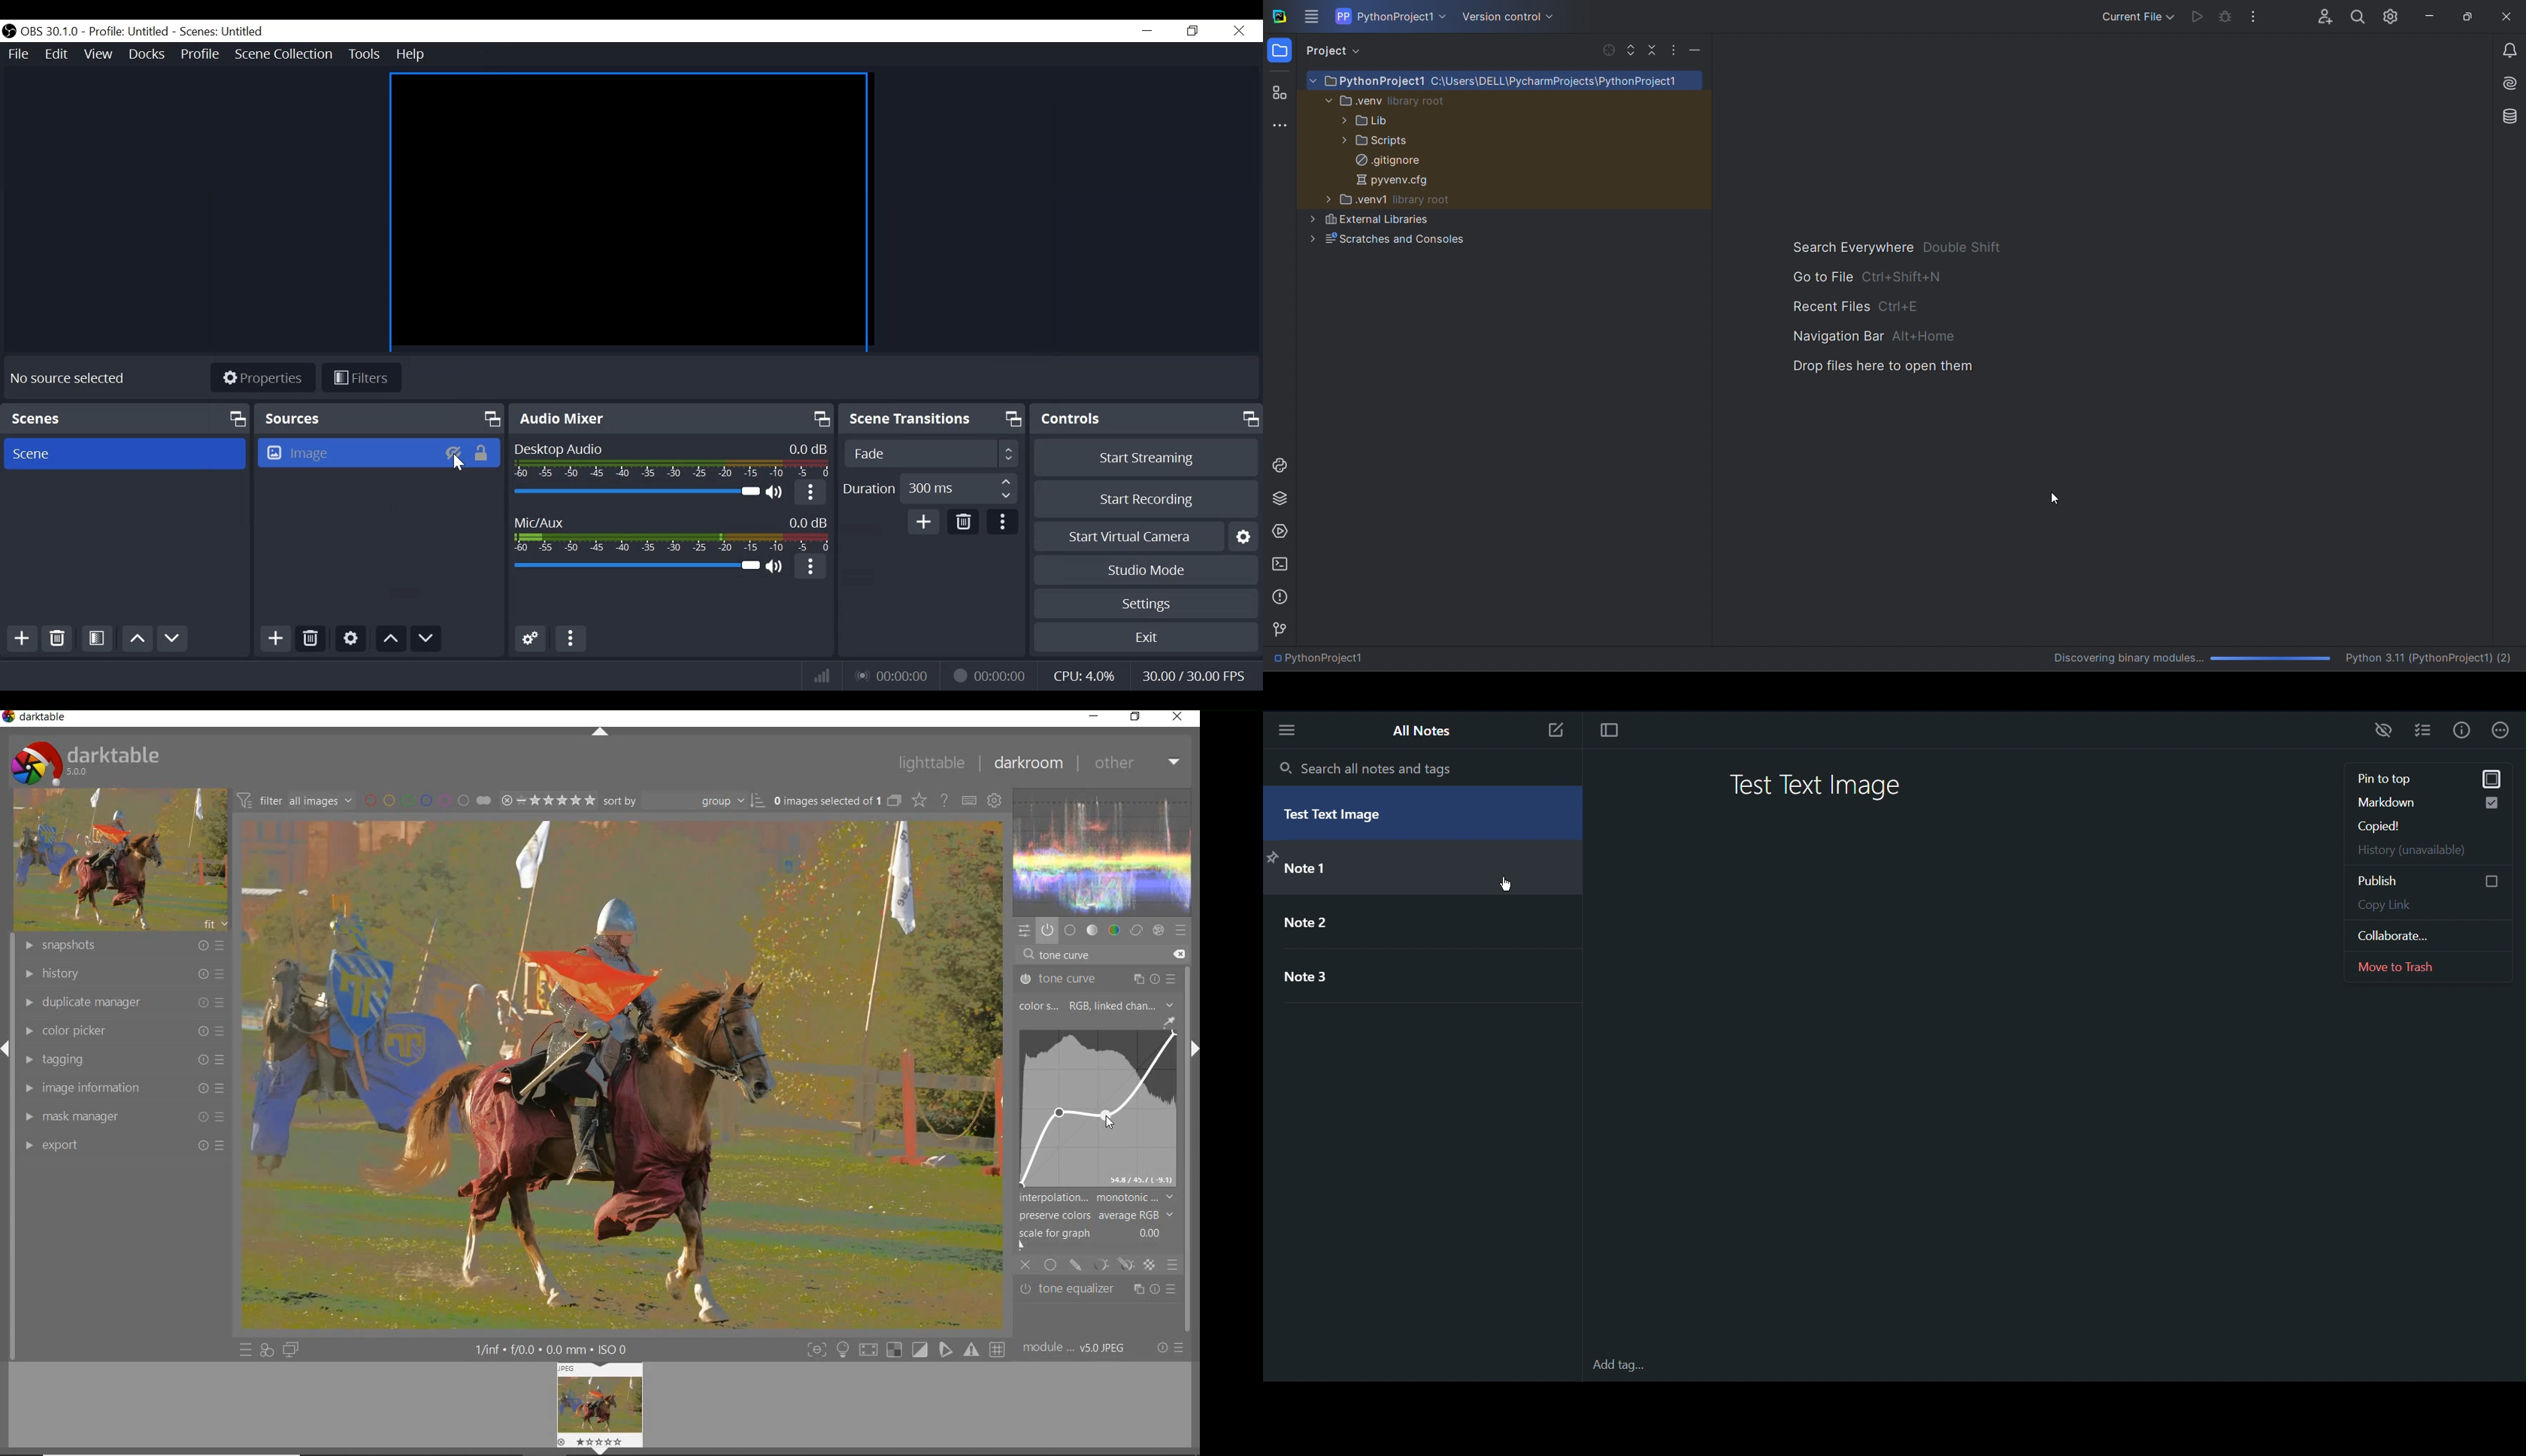 Image resolution: width=2548 pixels, height=1456 pixels. What do you see at coordinates (669, 529) in the screenshot?
I see `Mic/Aux` at bounding box center [669, 529].